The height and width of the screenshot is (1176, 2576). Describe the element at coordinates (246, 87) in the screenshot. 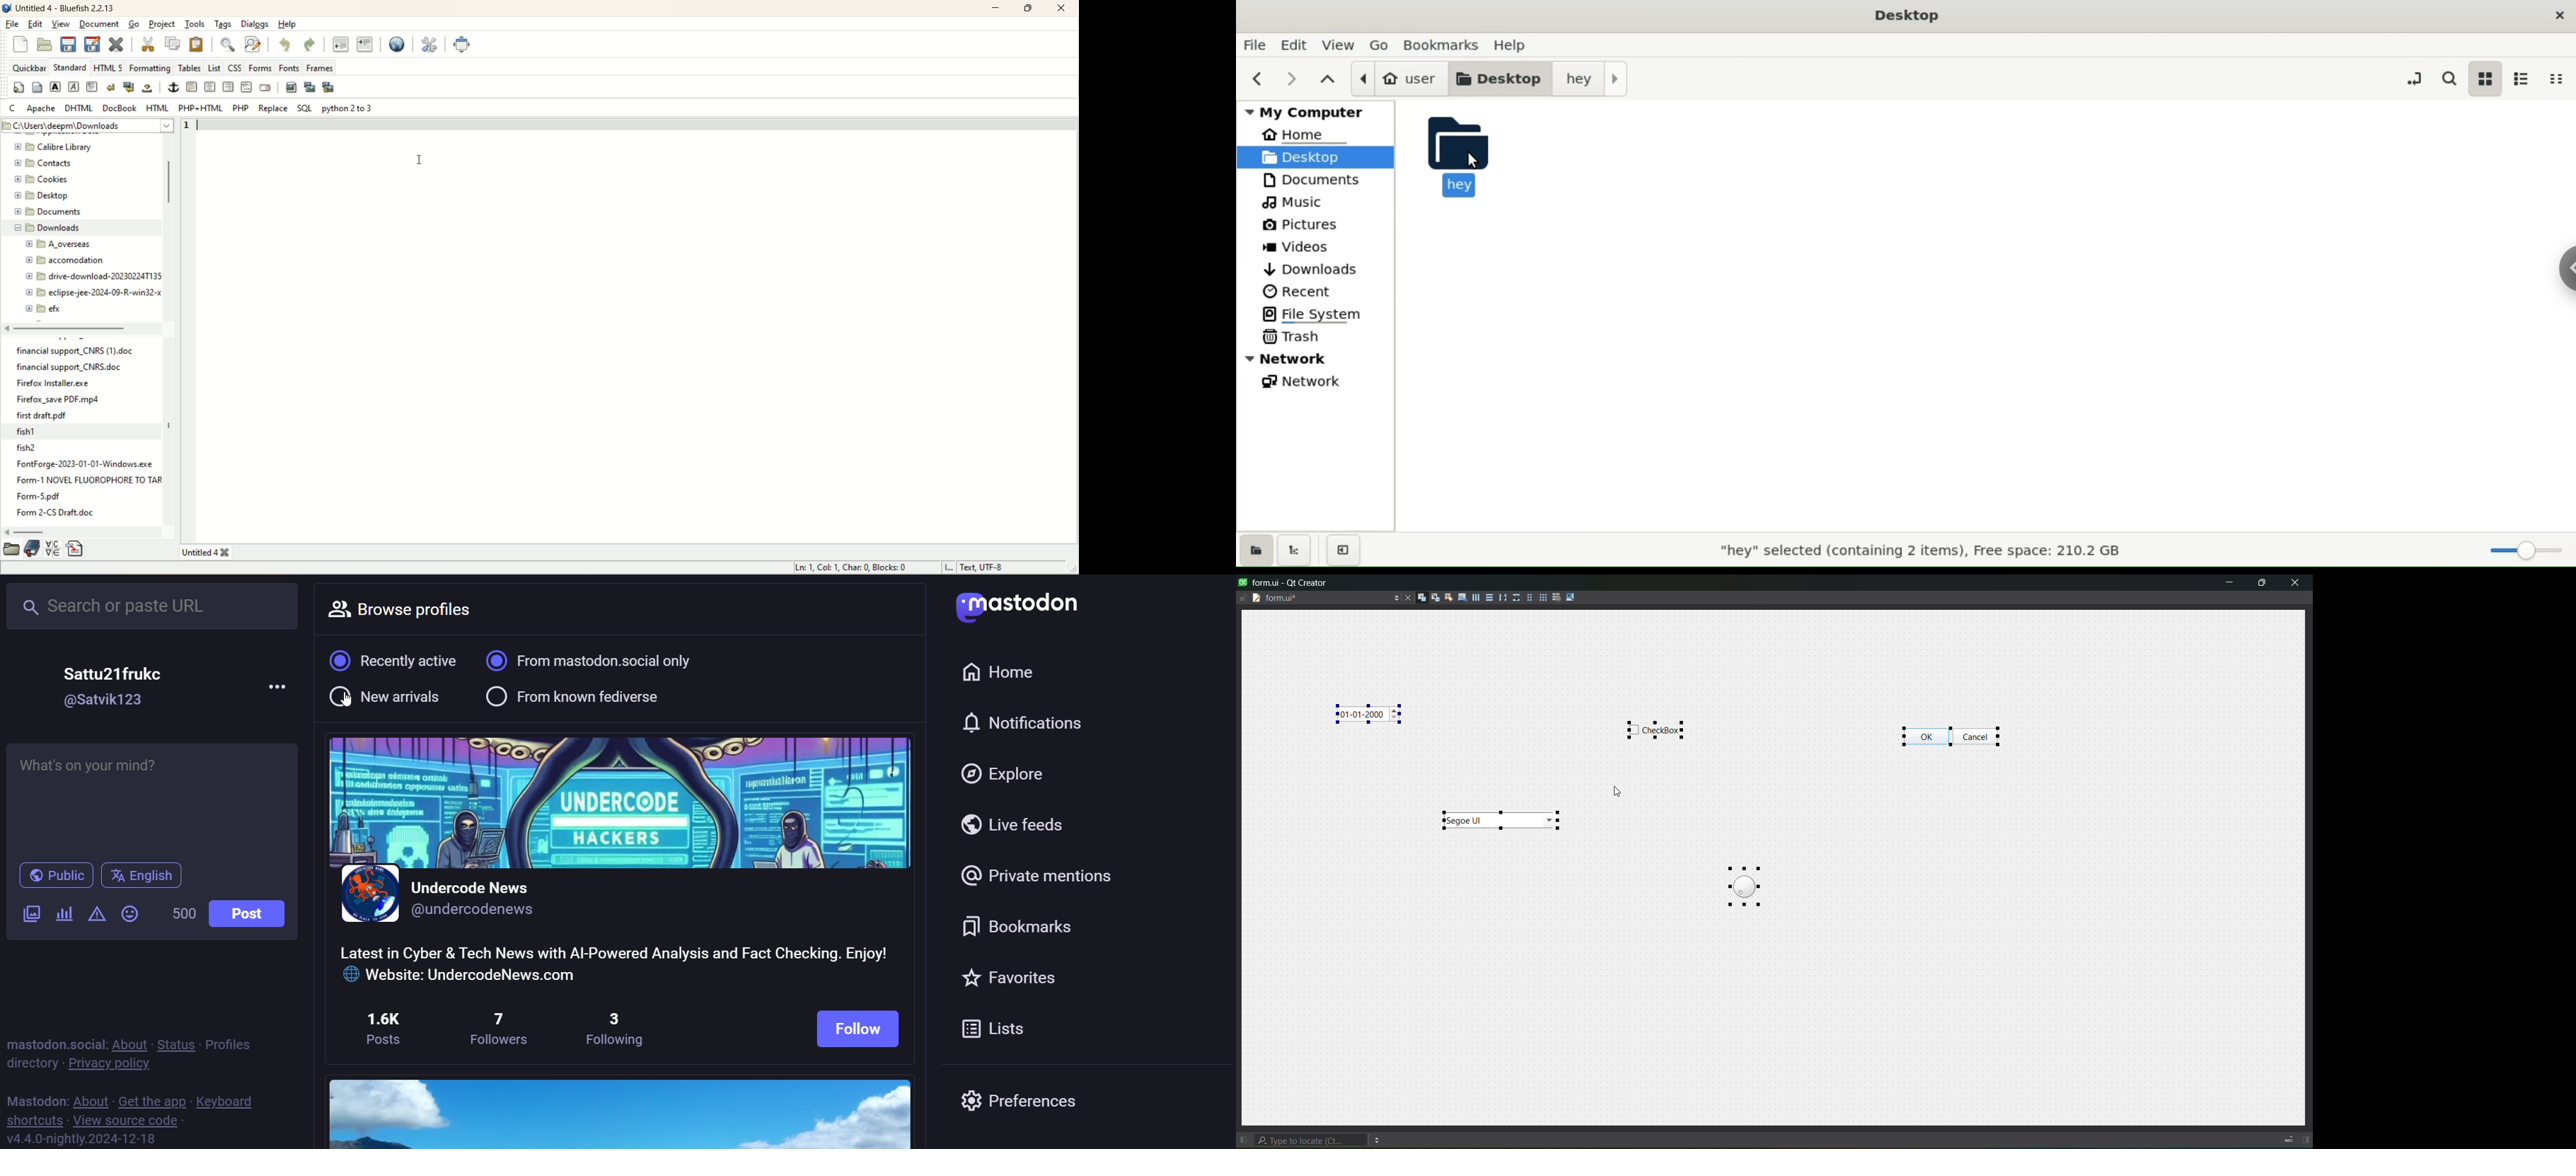

I see `HTML comment` at that location.